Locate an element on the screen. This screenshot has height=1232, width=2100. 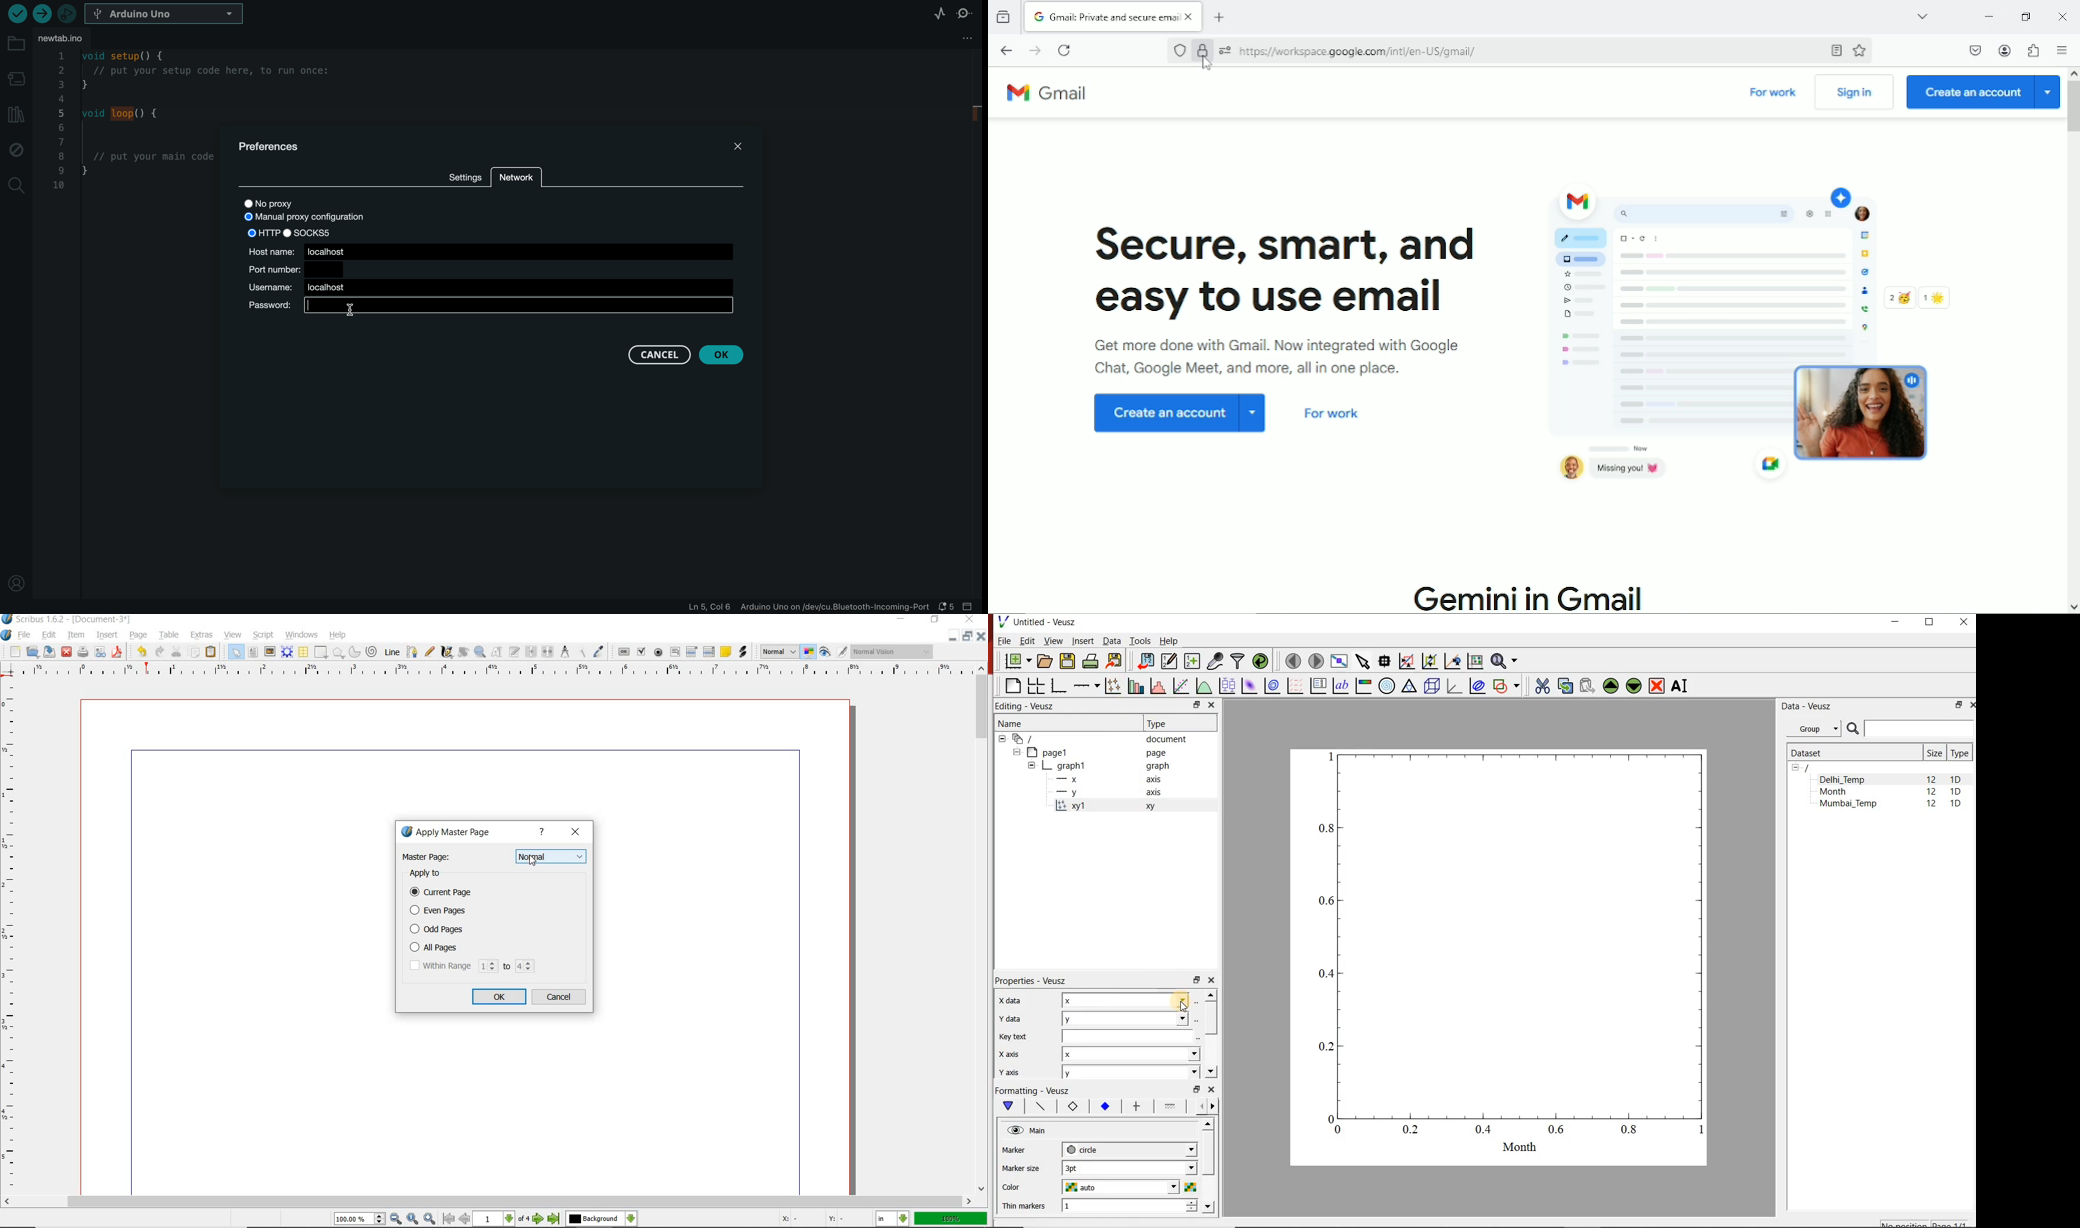
image color bar is located at coordinates (1363, 686).